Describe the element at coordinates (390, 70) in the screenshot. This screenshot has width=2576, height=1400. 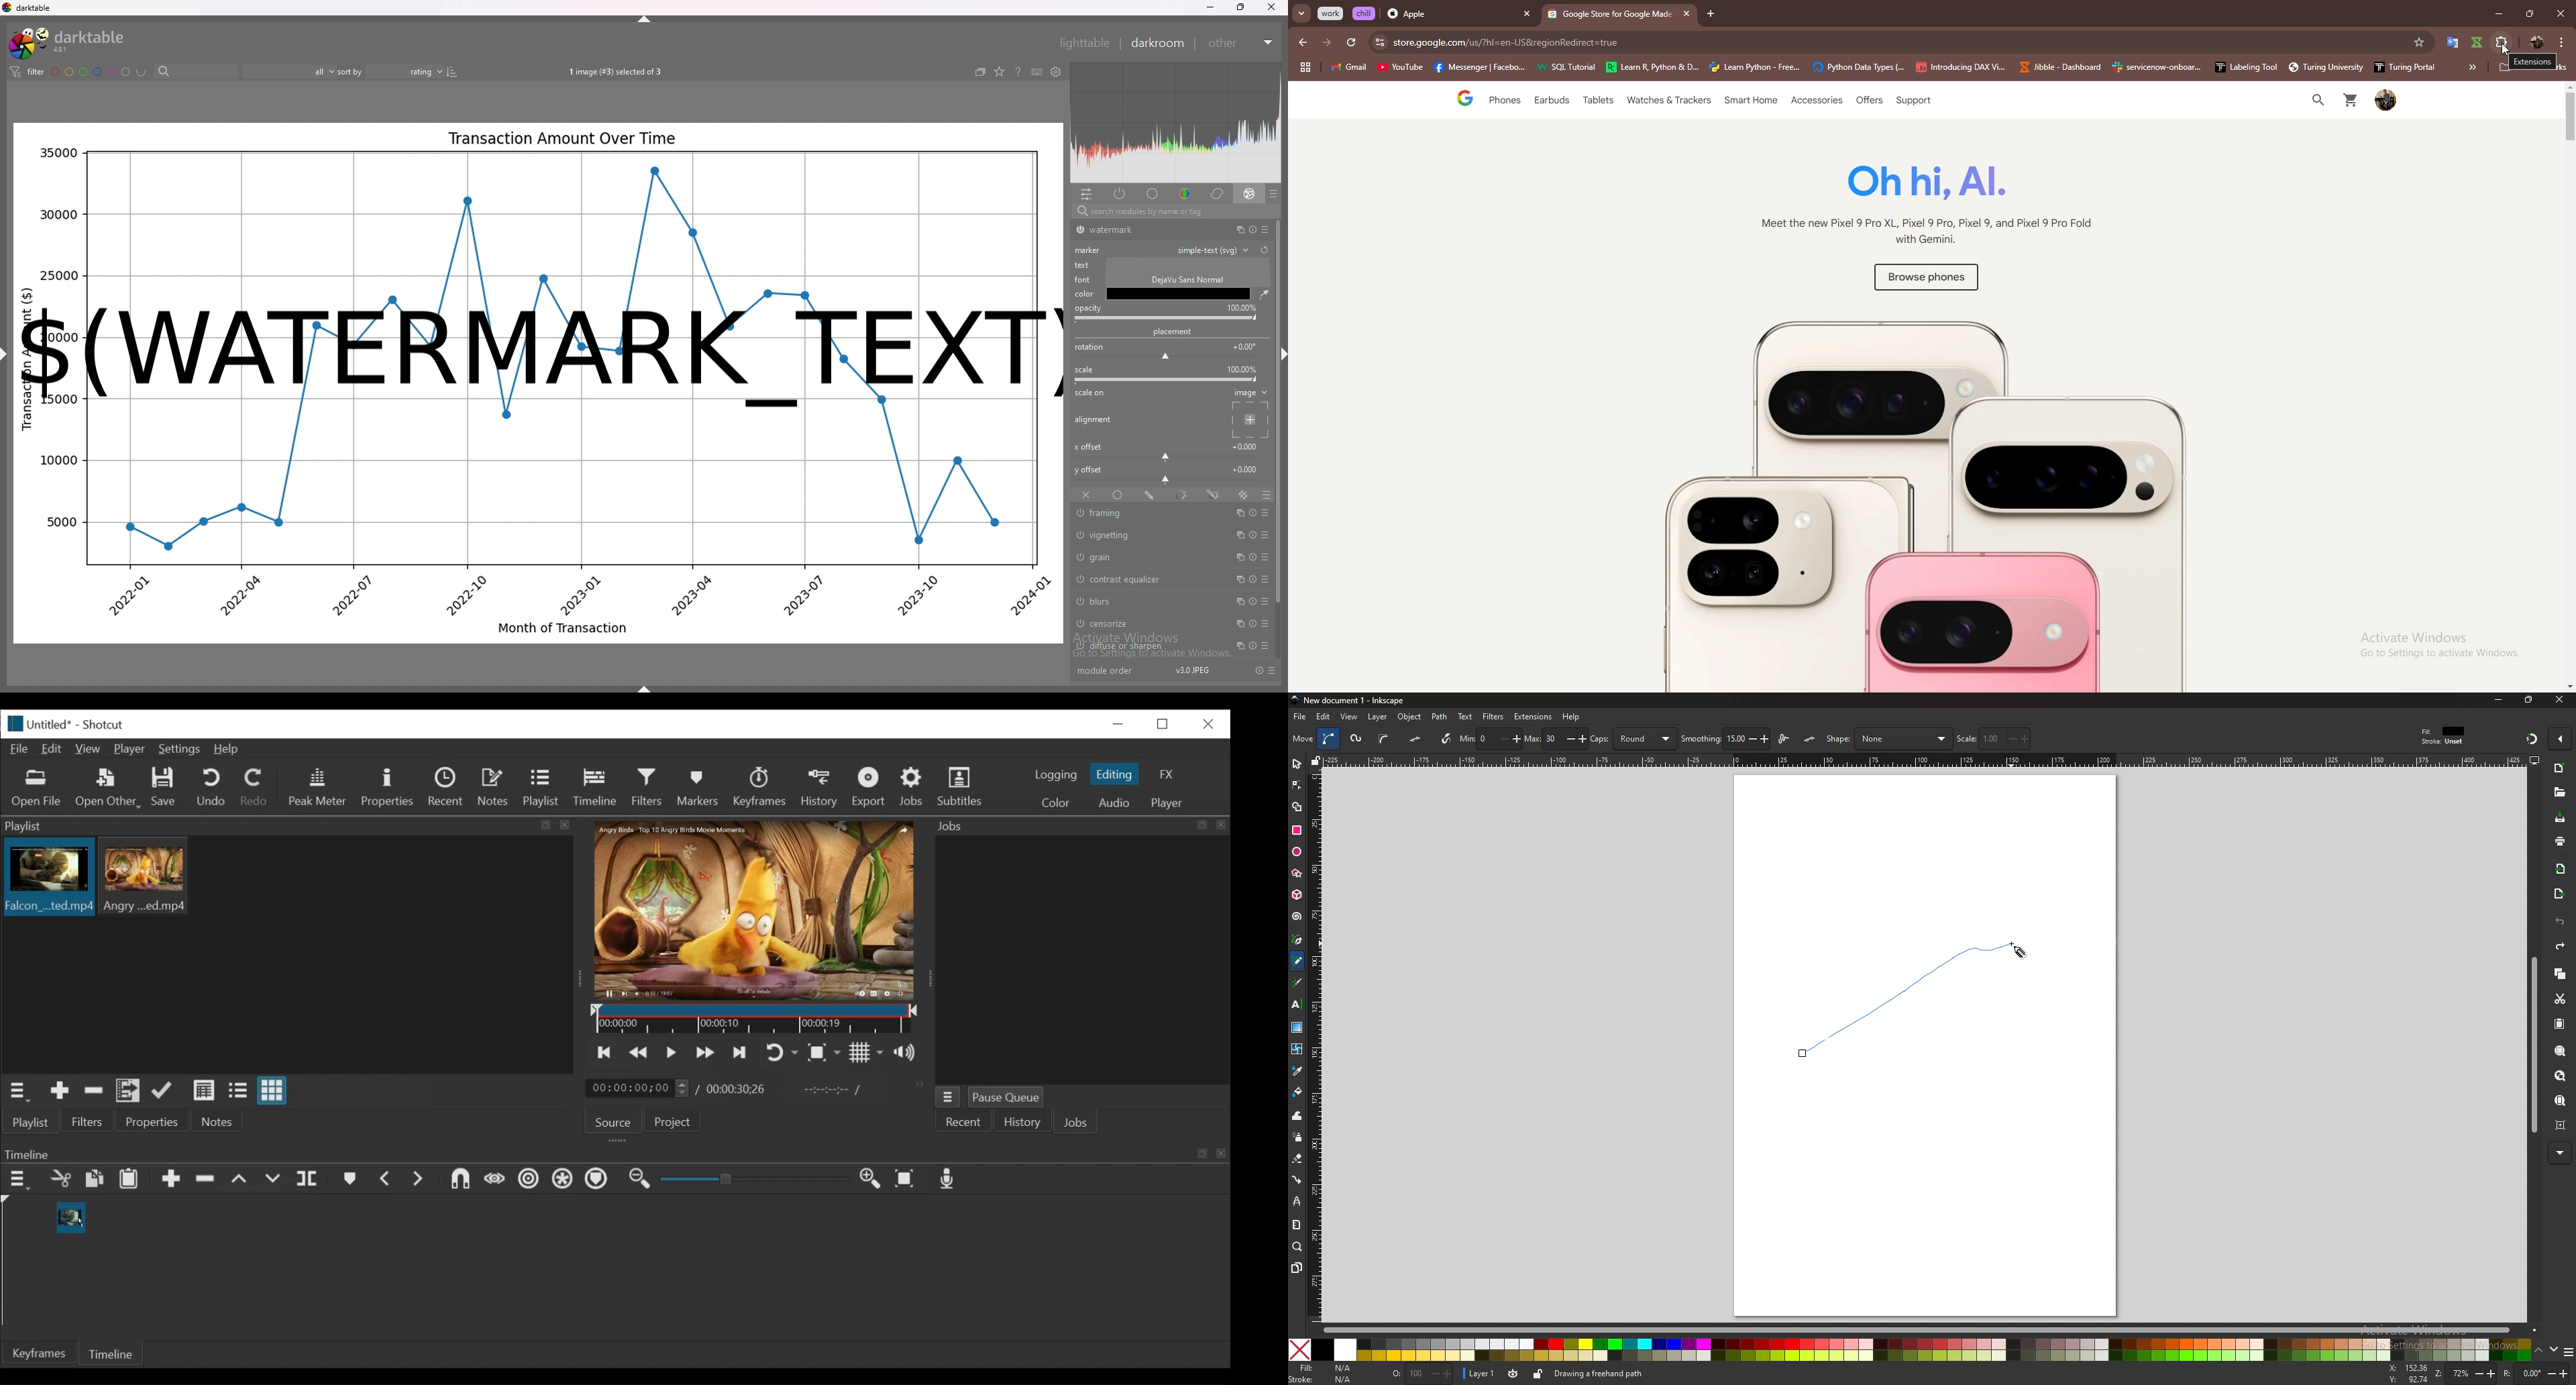
I see `sort by` at that location.